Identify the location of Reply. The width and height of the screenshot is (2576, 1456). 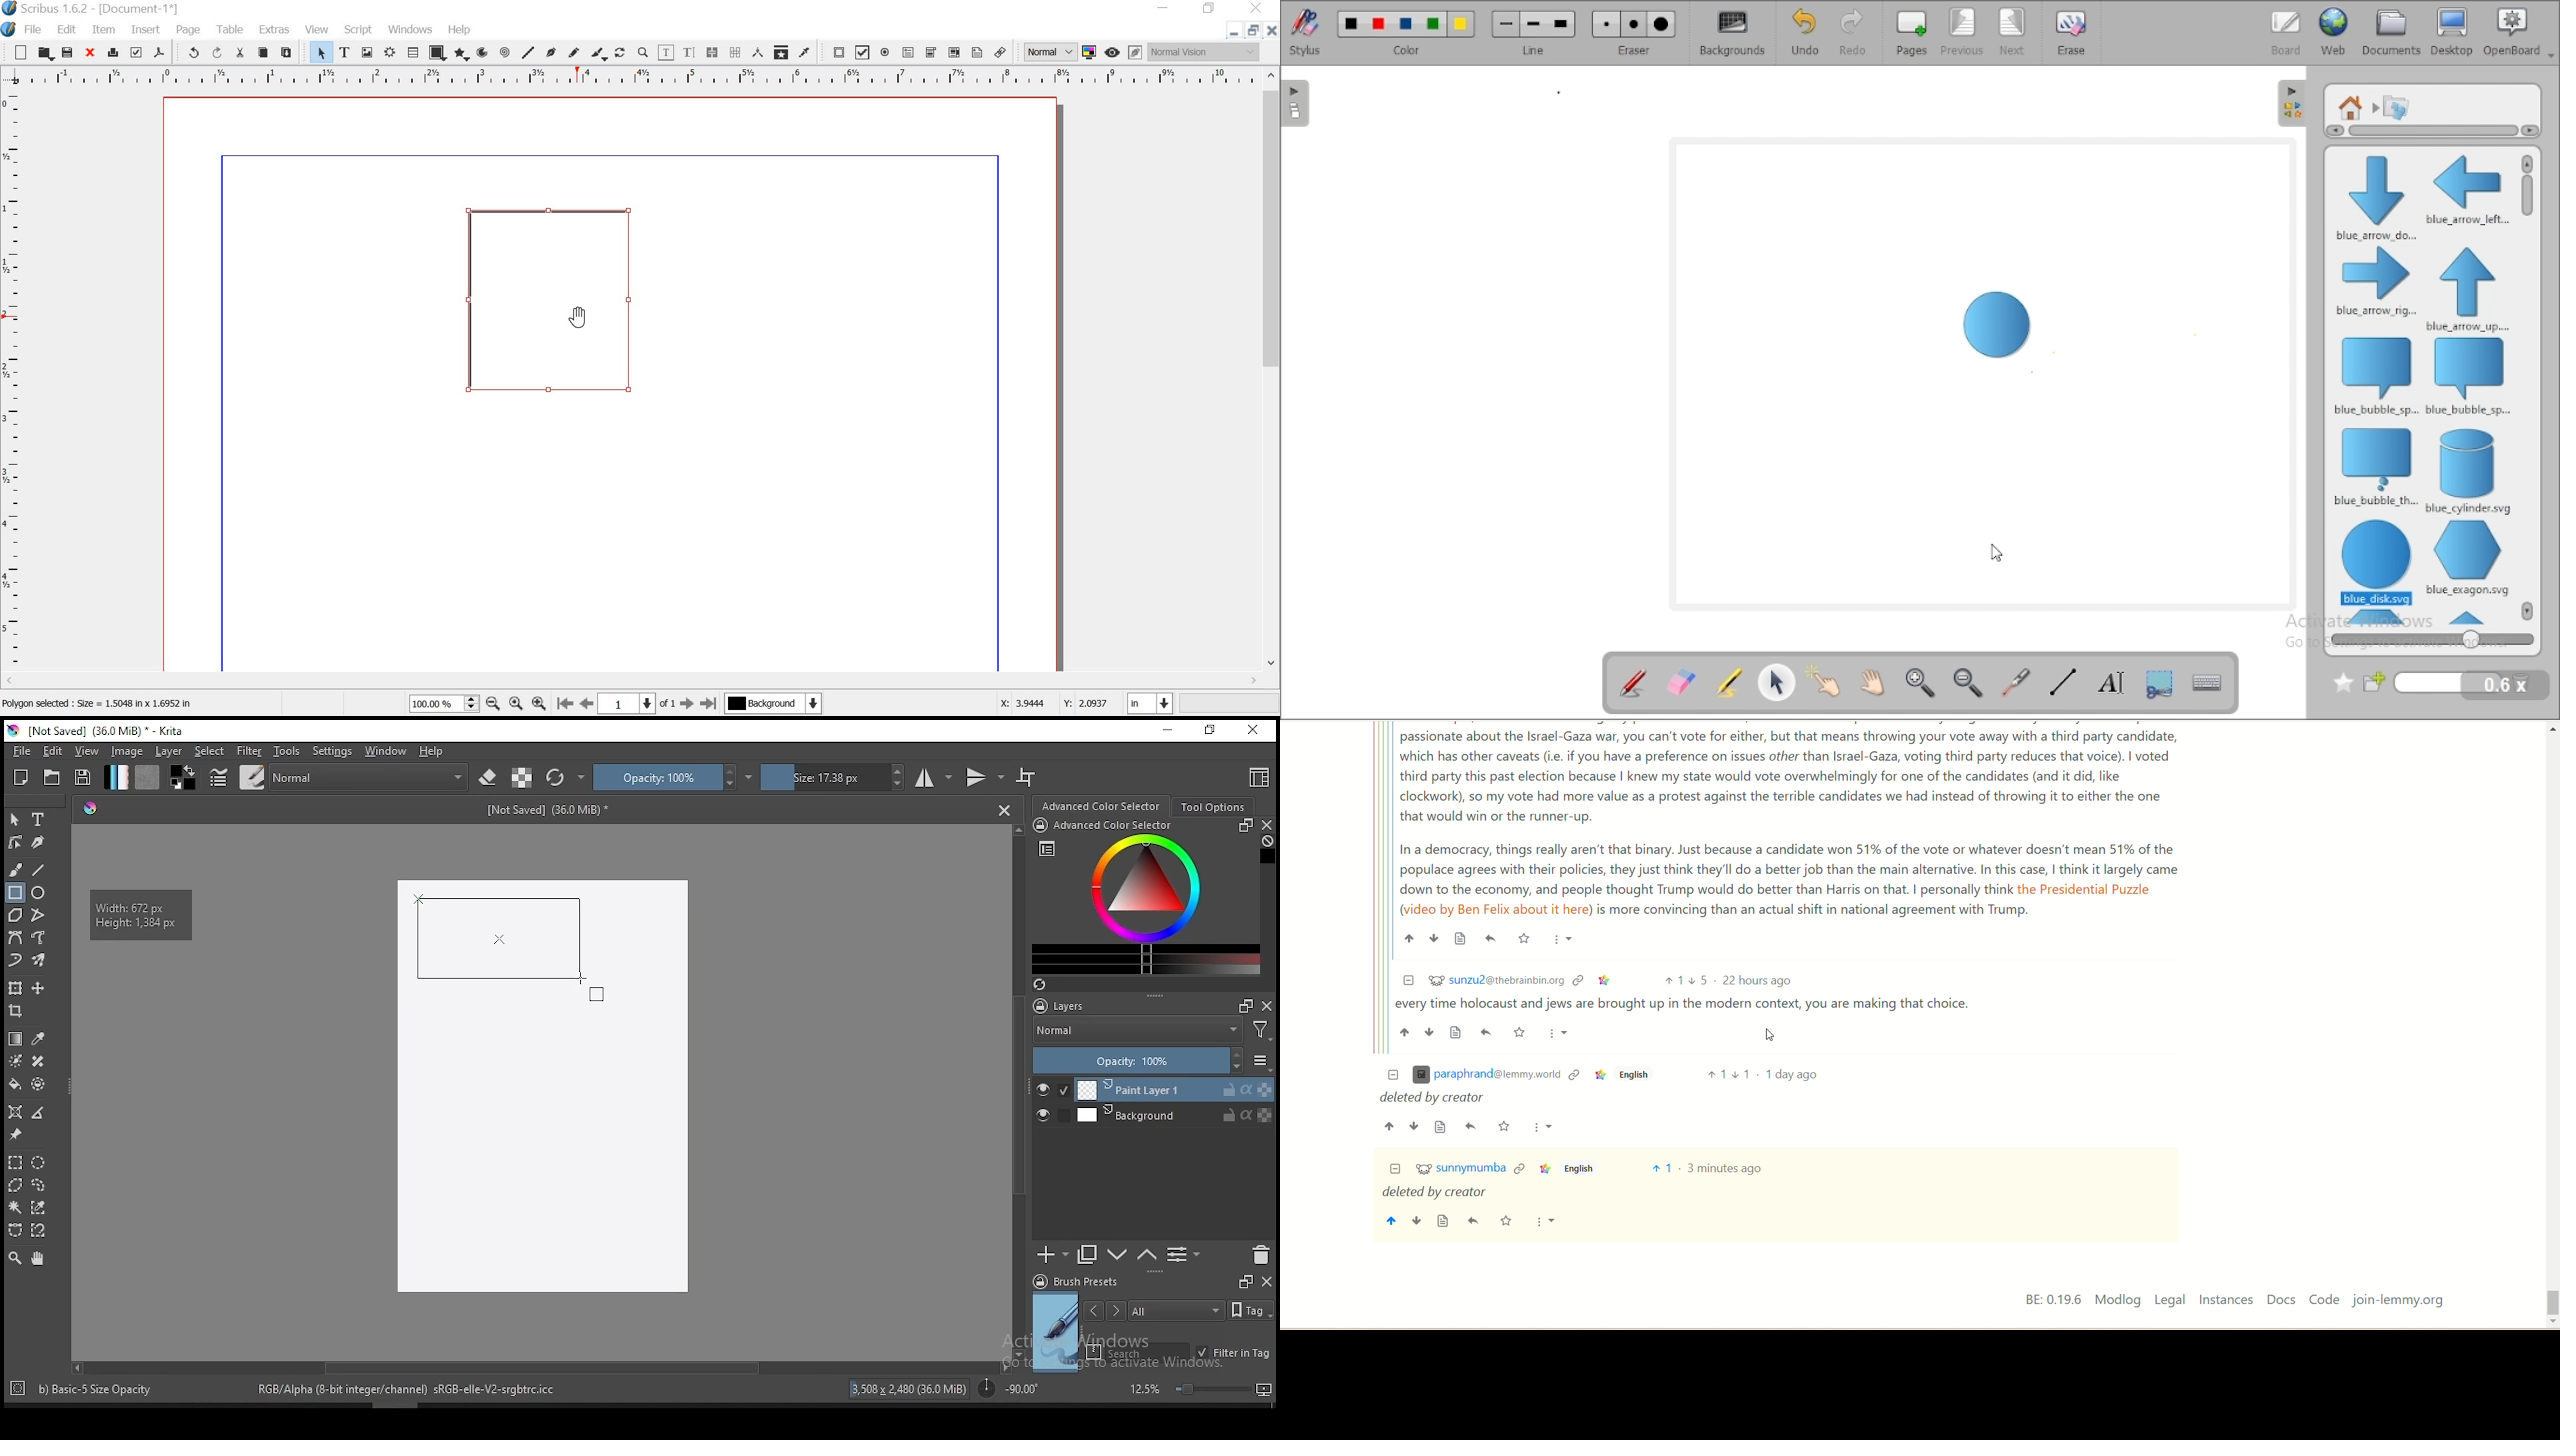
(1471, 1127).